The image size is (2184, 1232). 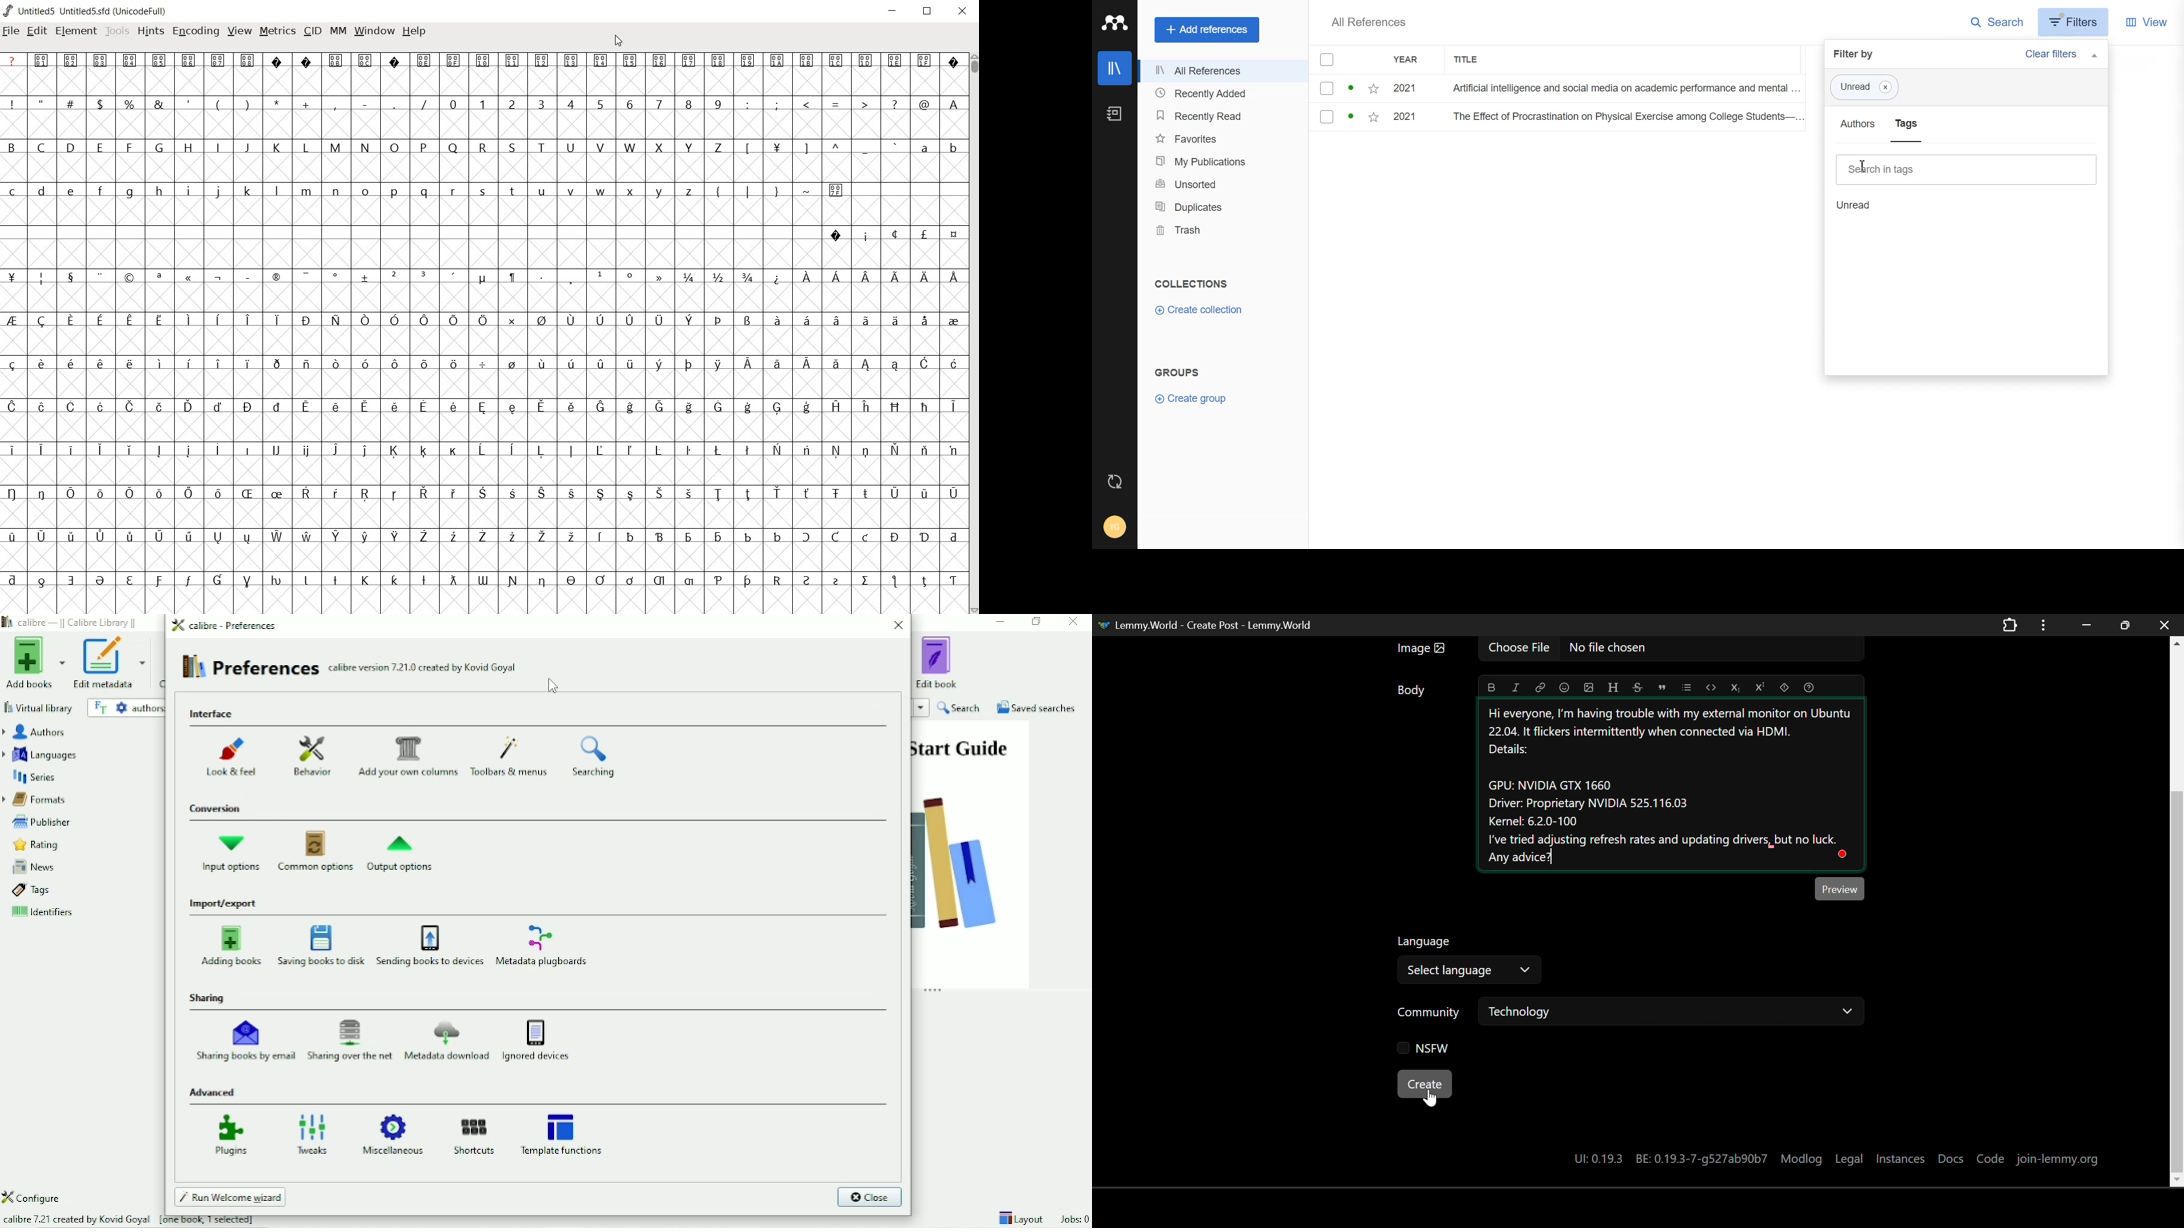 I want to click on n, so click(x=336, y=192).